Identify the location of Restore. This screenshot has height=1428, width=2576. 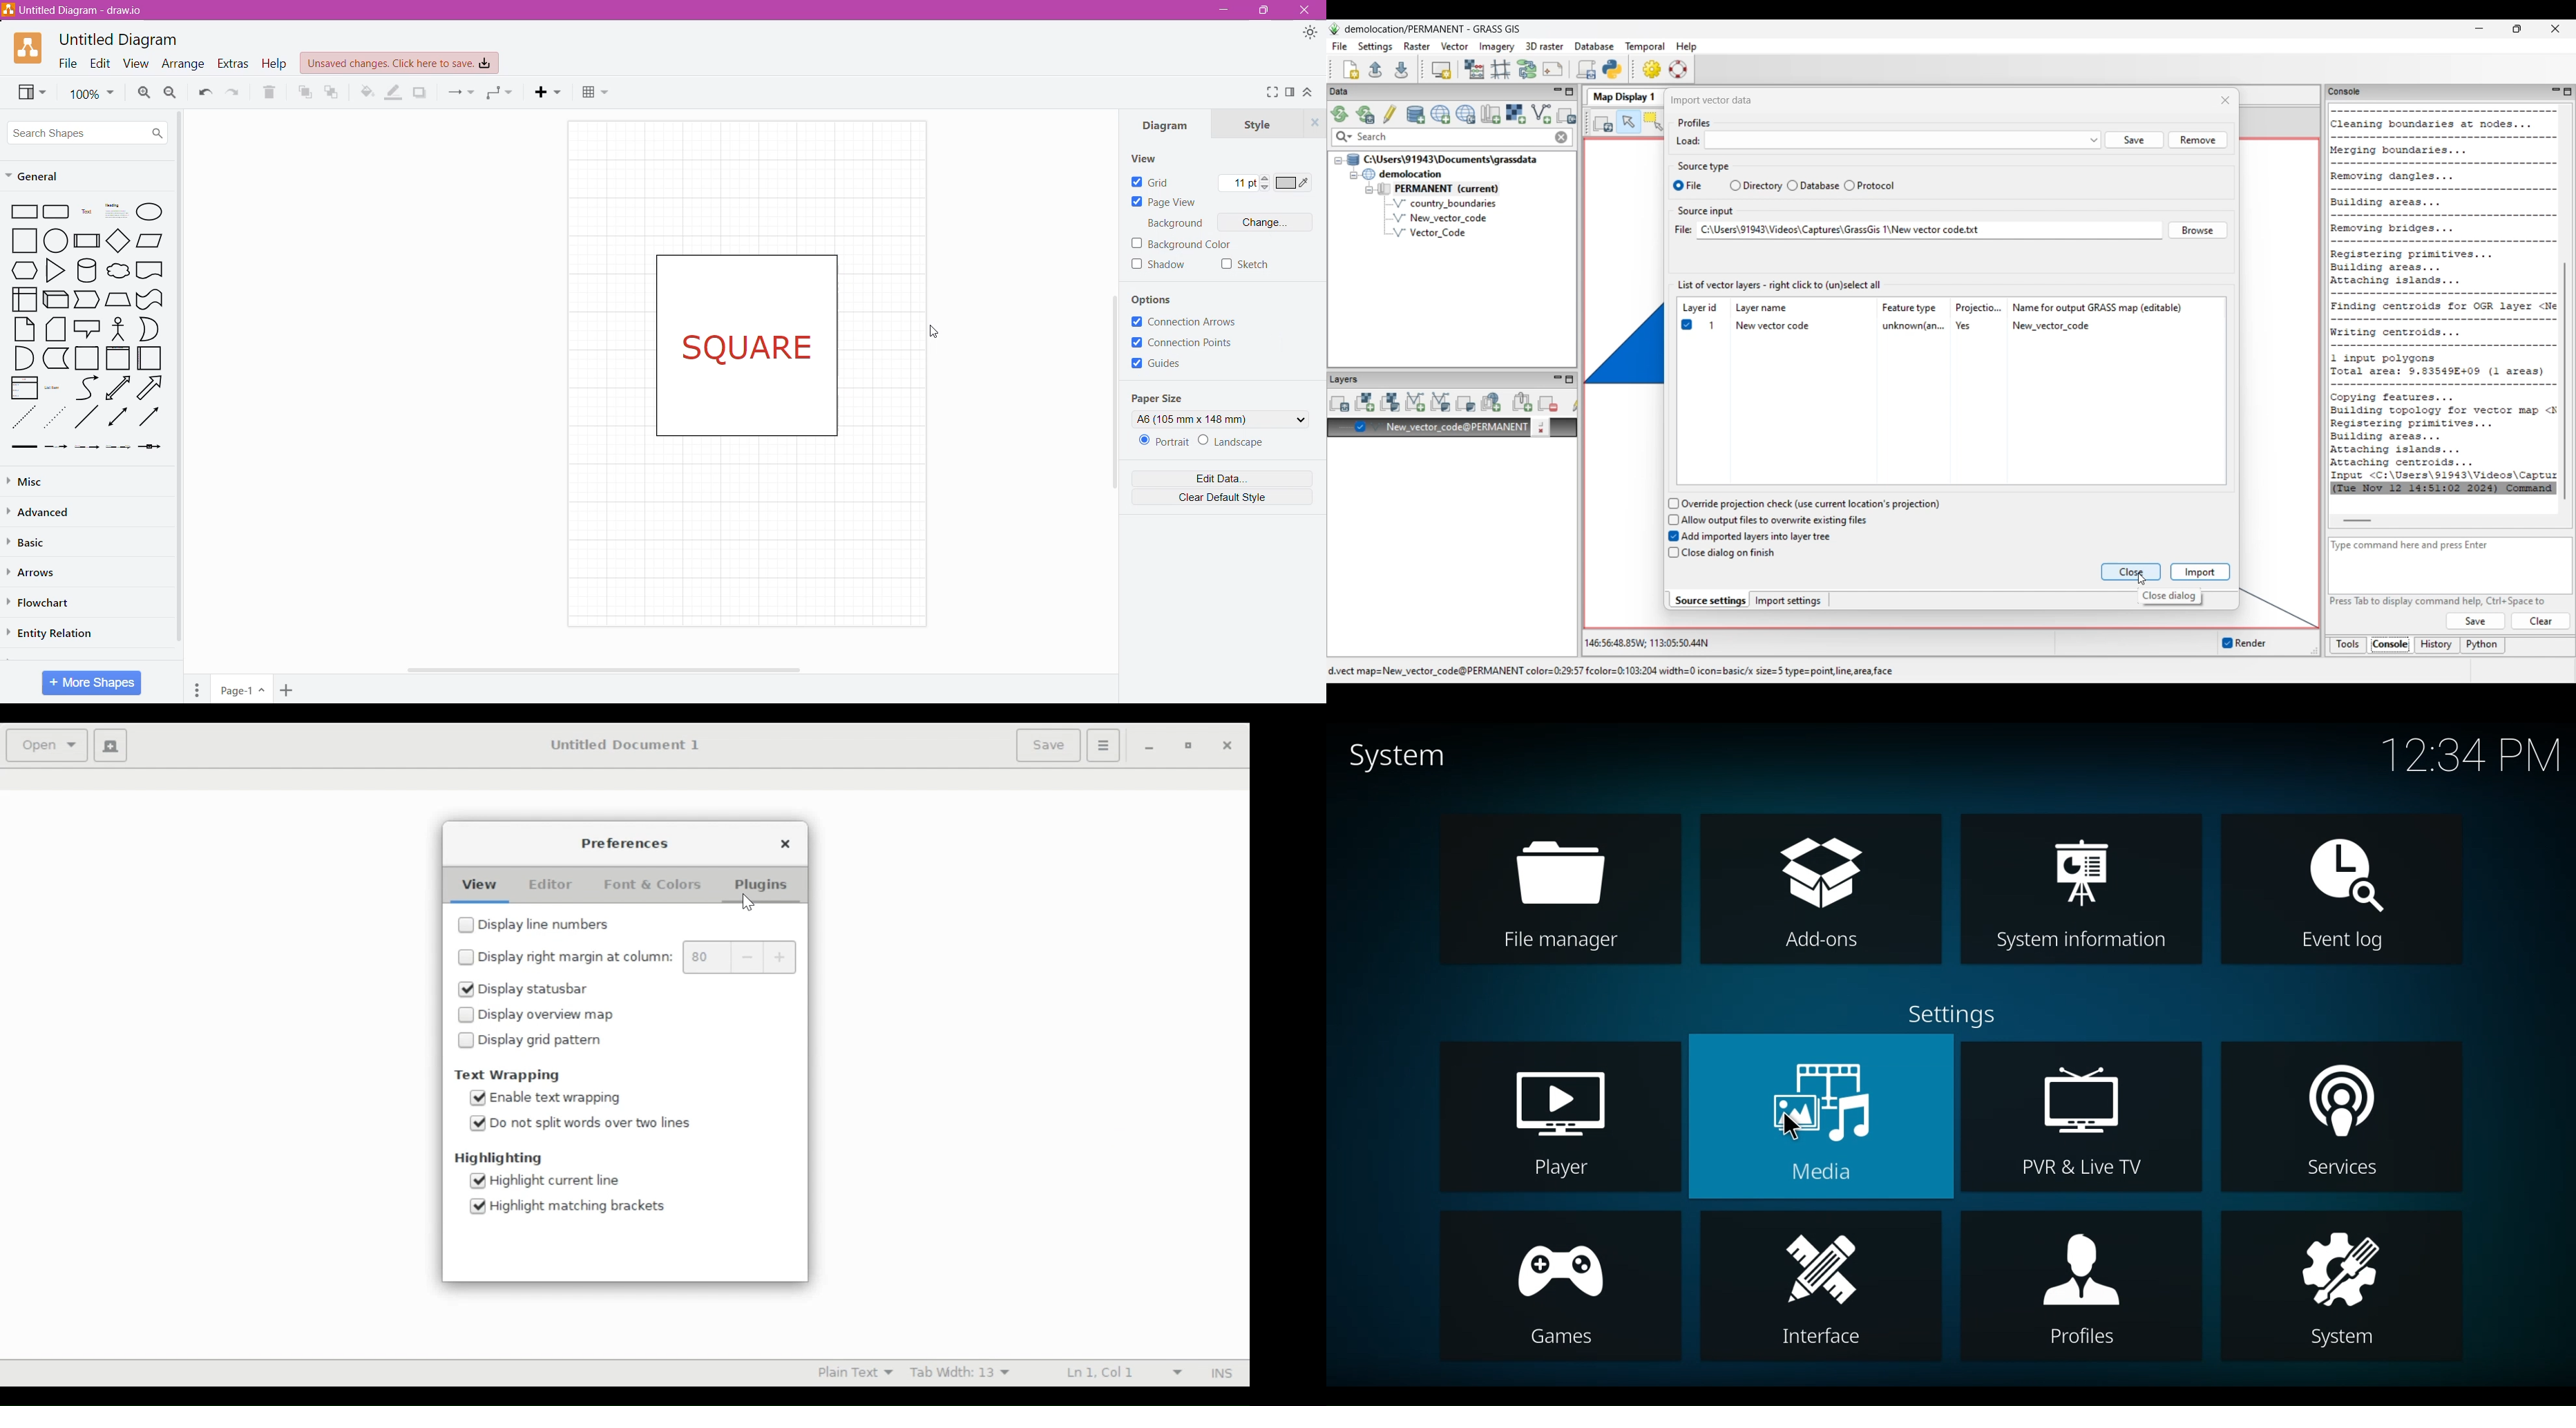
(1190, 746).